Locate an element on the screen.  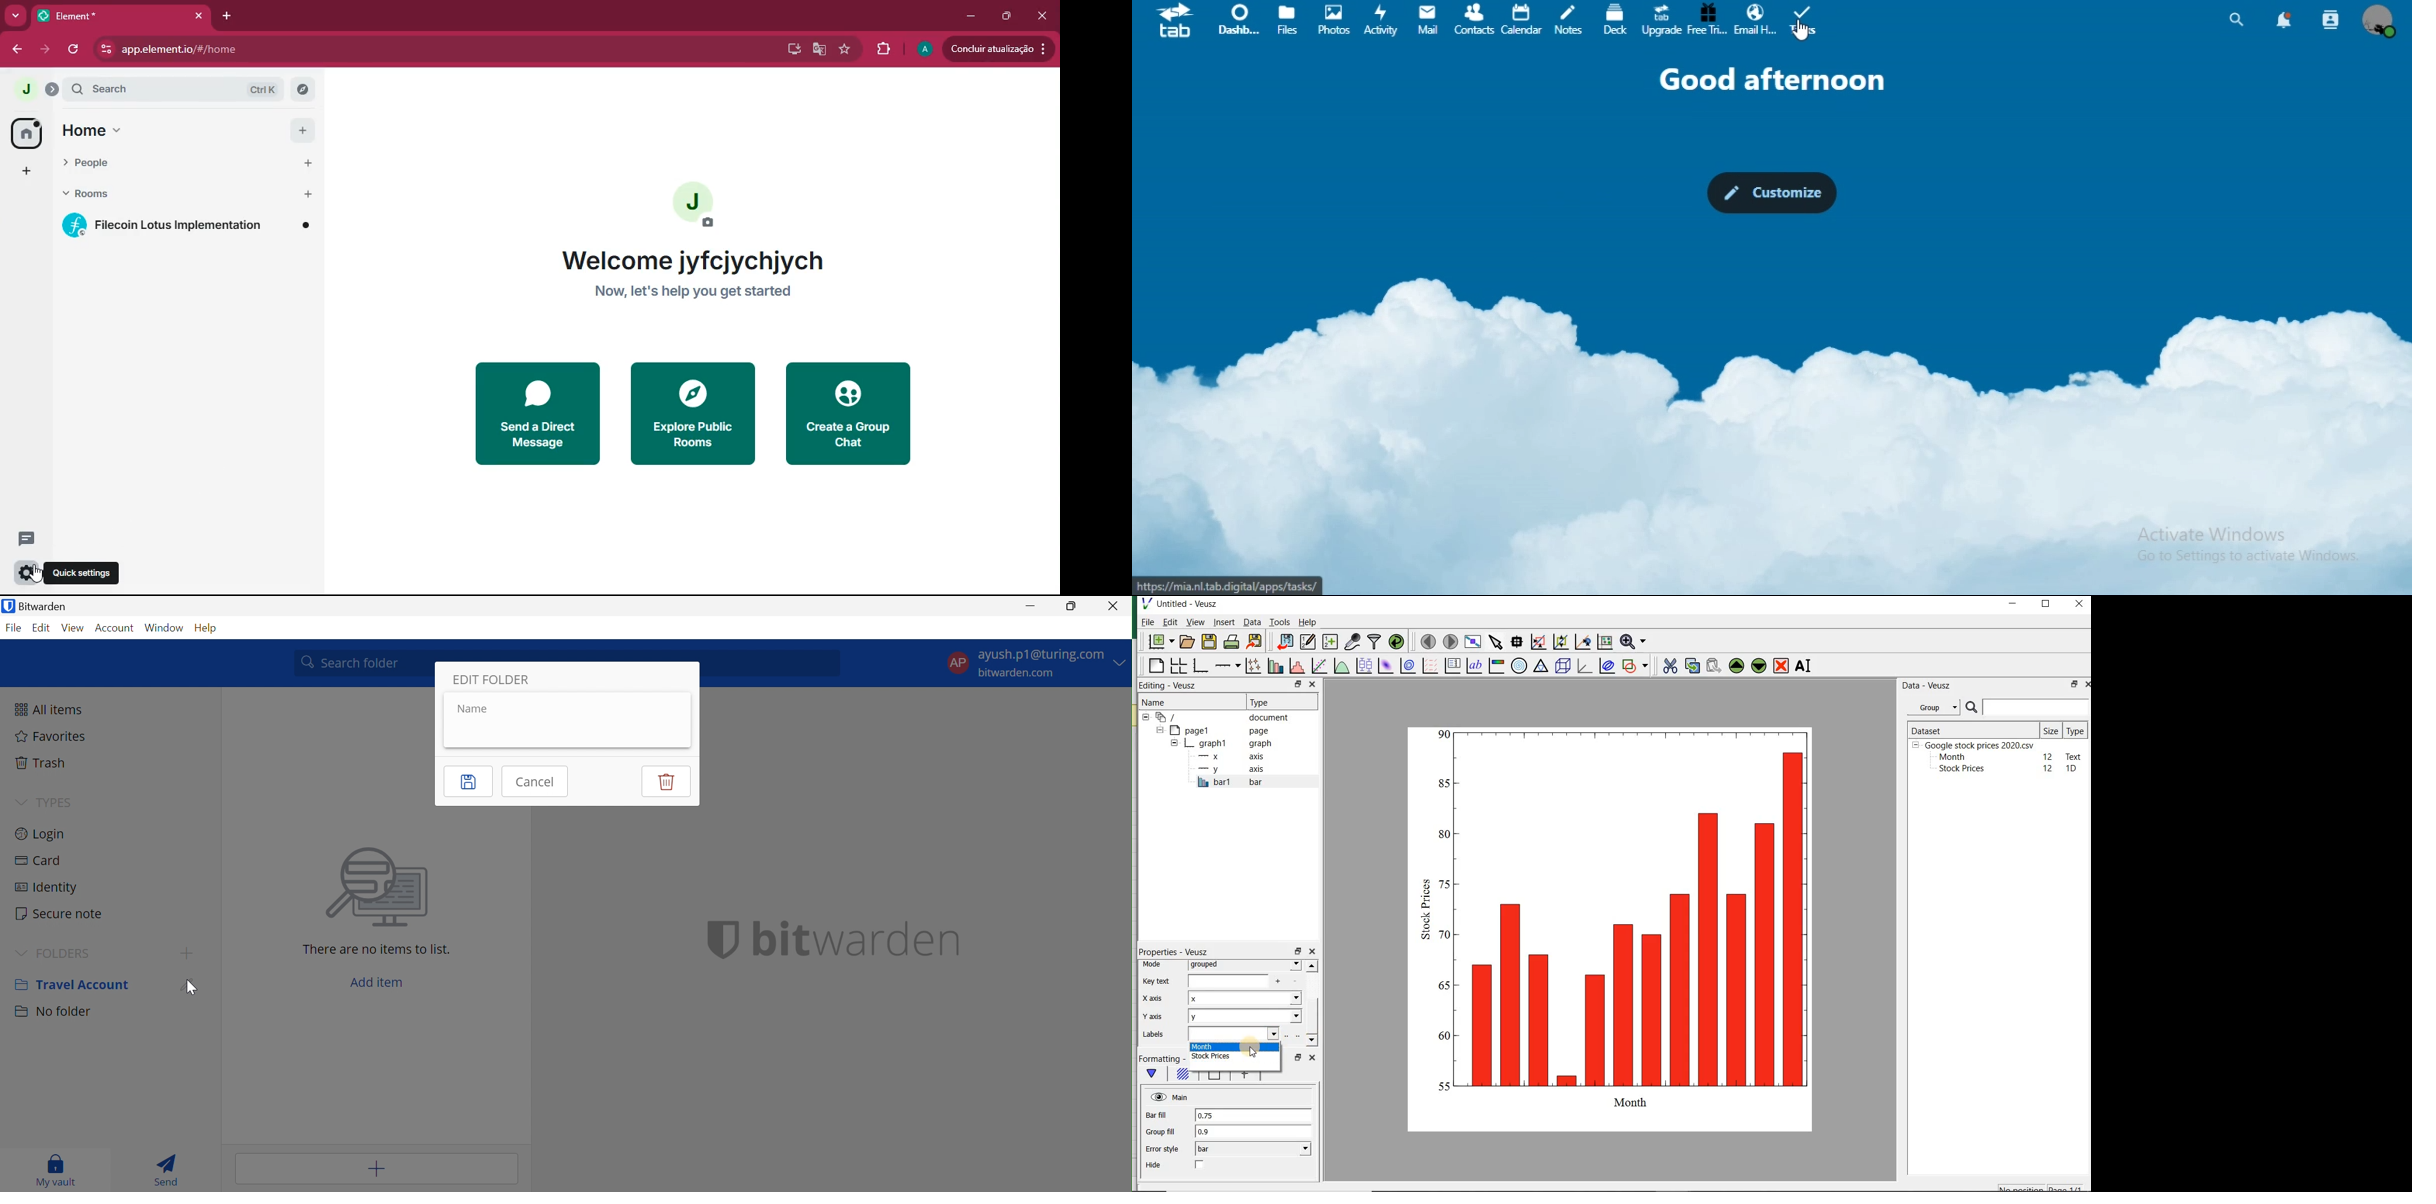
Now, let's help you get started is located at coordinates (721, 294).